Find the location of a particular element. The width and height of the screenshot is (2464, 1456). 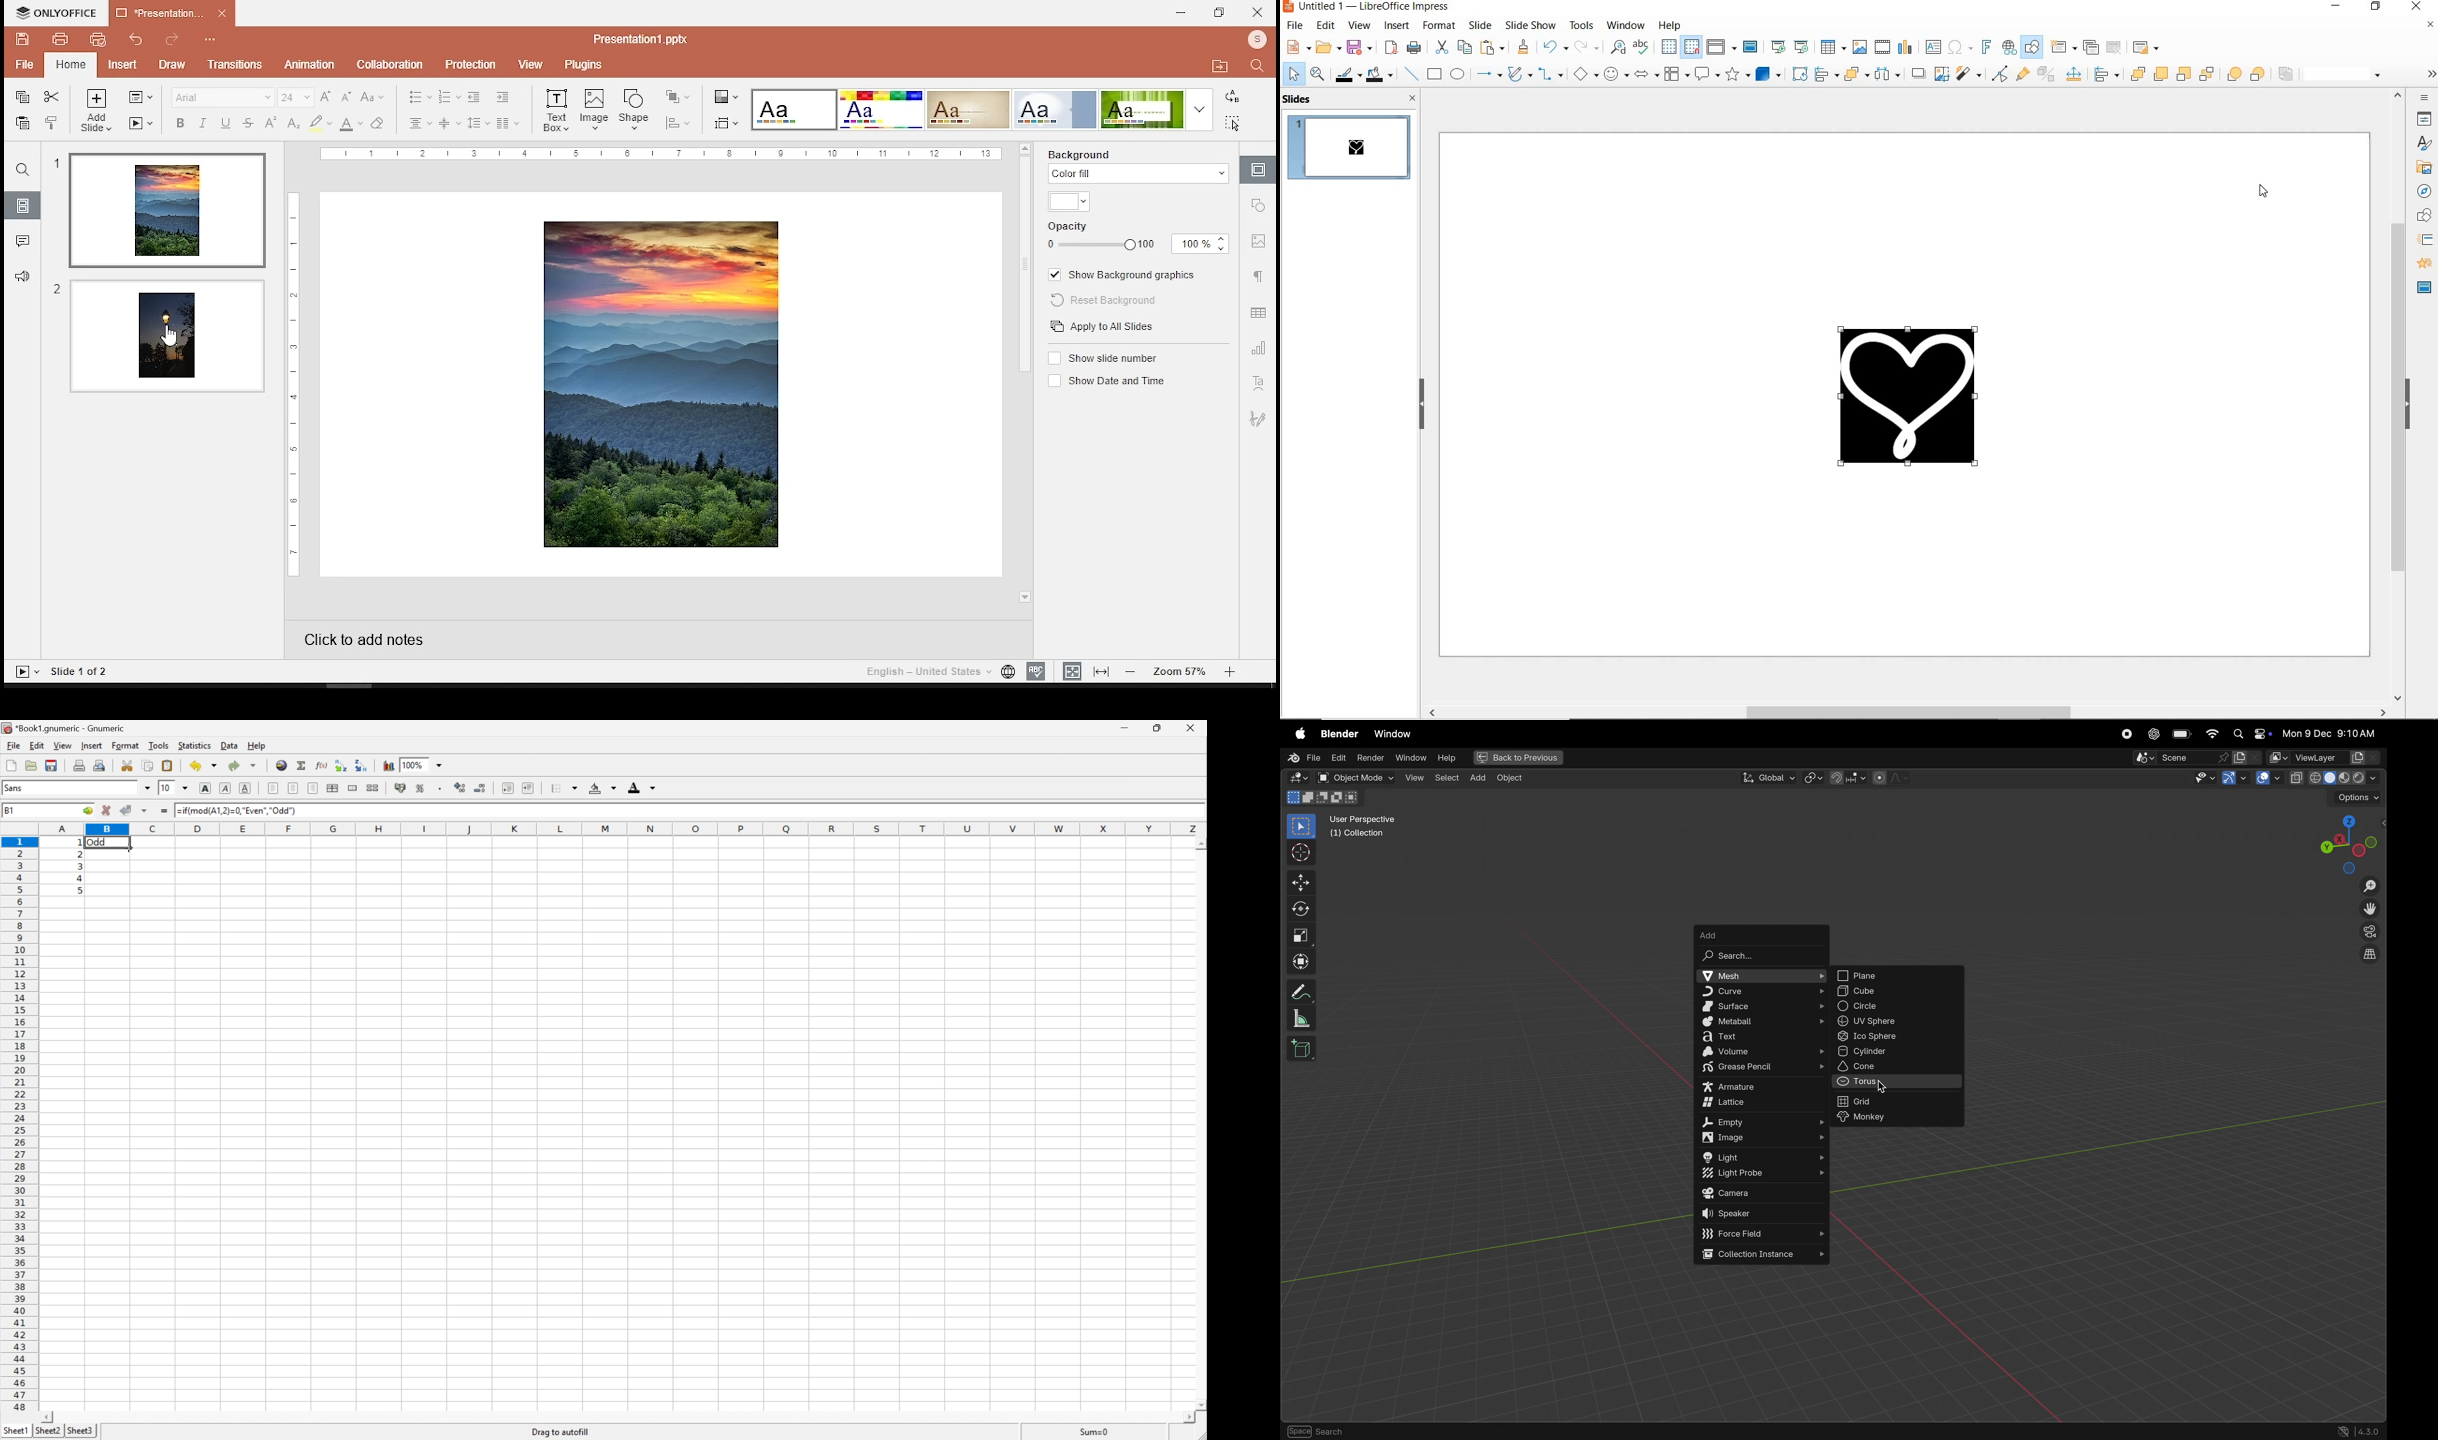

font size is located at coordinates (293, 97).